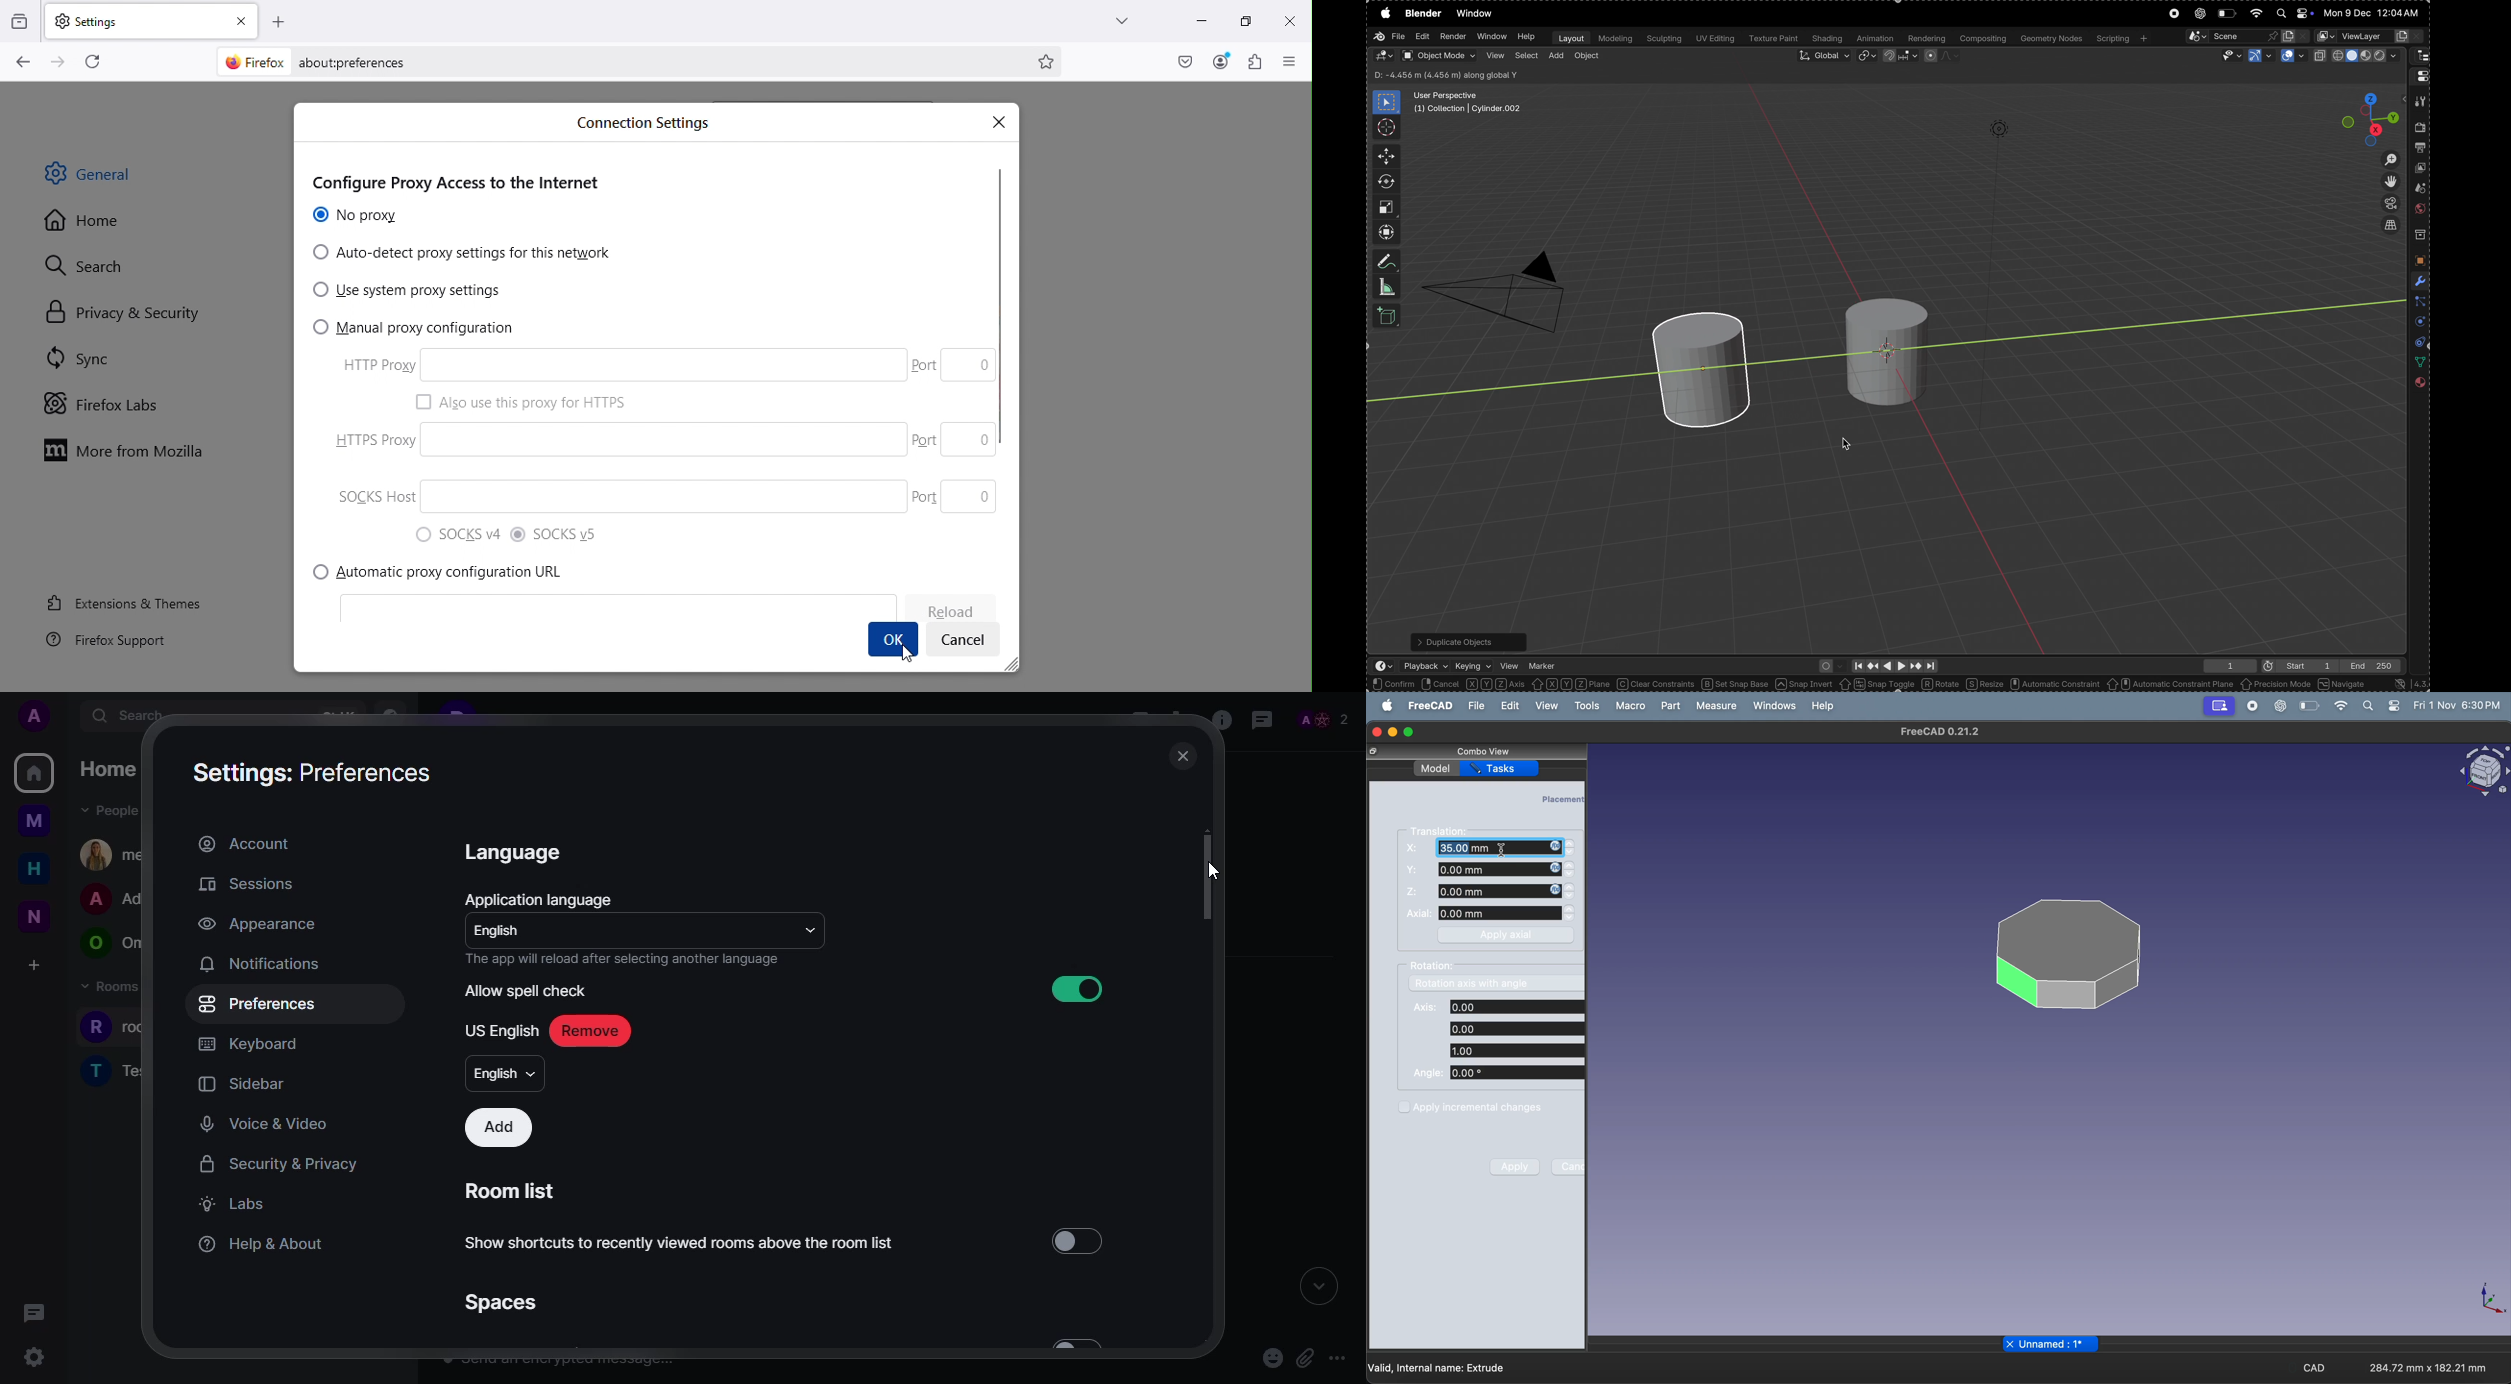  What do you see at coordinates (2370, 36) in the screenshot?
I see `vector layer` at bounding box center [2370, 36].